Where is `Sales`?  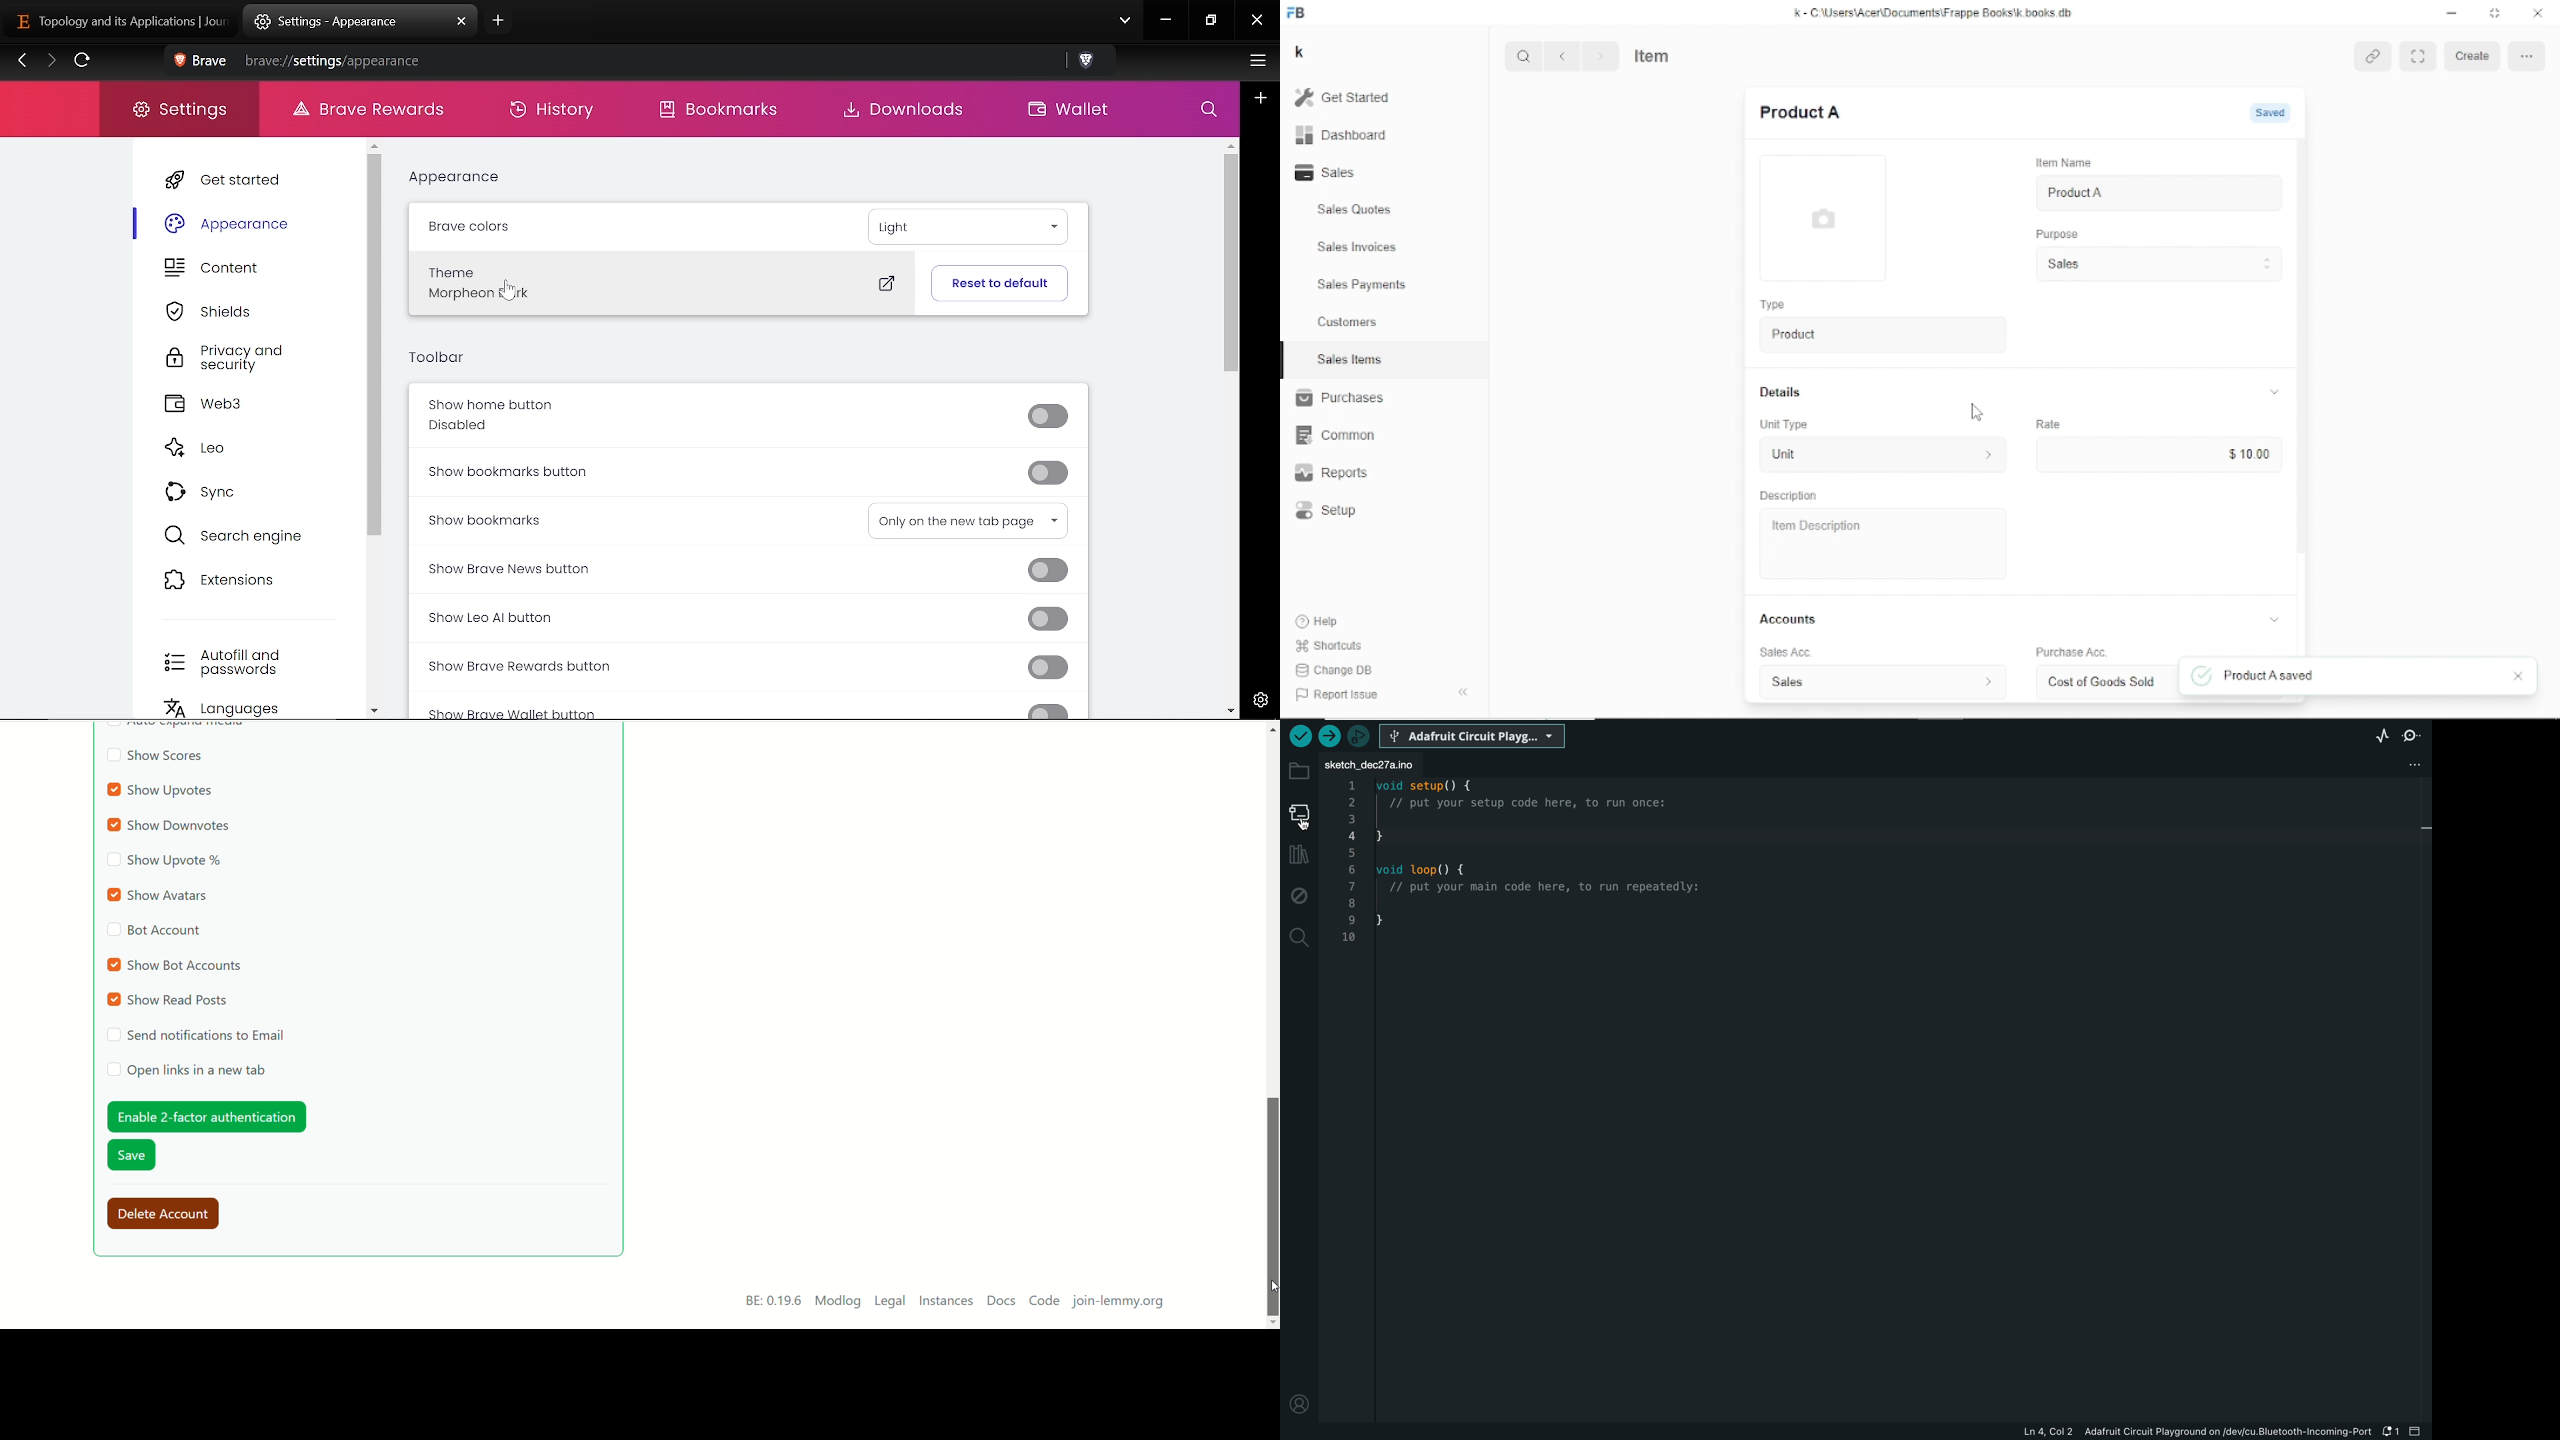 Sales is located at coordinates (2157, 264).